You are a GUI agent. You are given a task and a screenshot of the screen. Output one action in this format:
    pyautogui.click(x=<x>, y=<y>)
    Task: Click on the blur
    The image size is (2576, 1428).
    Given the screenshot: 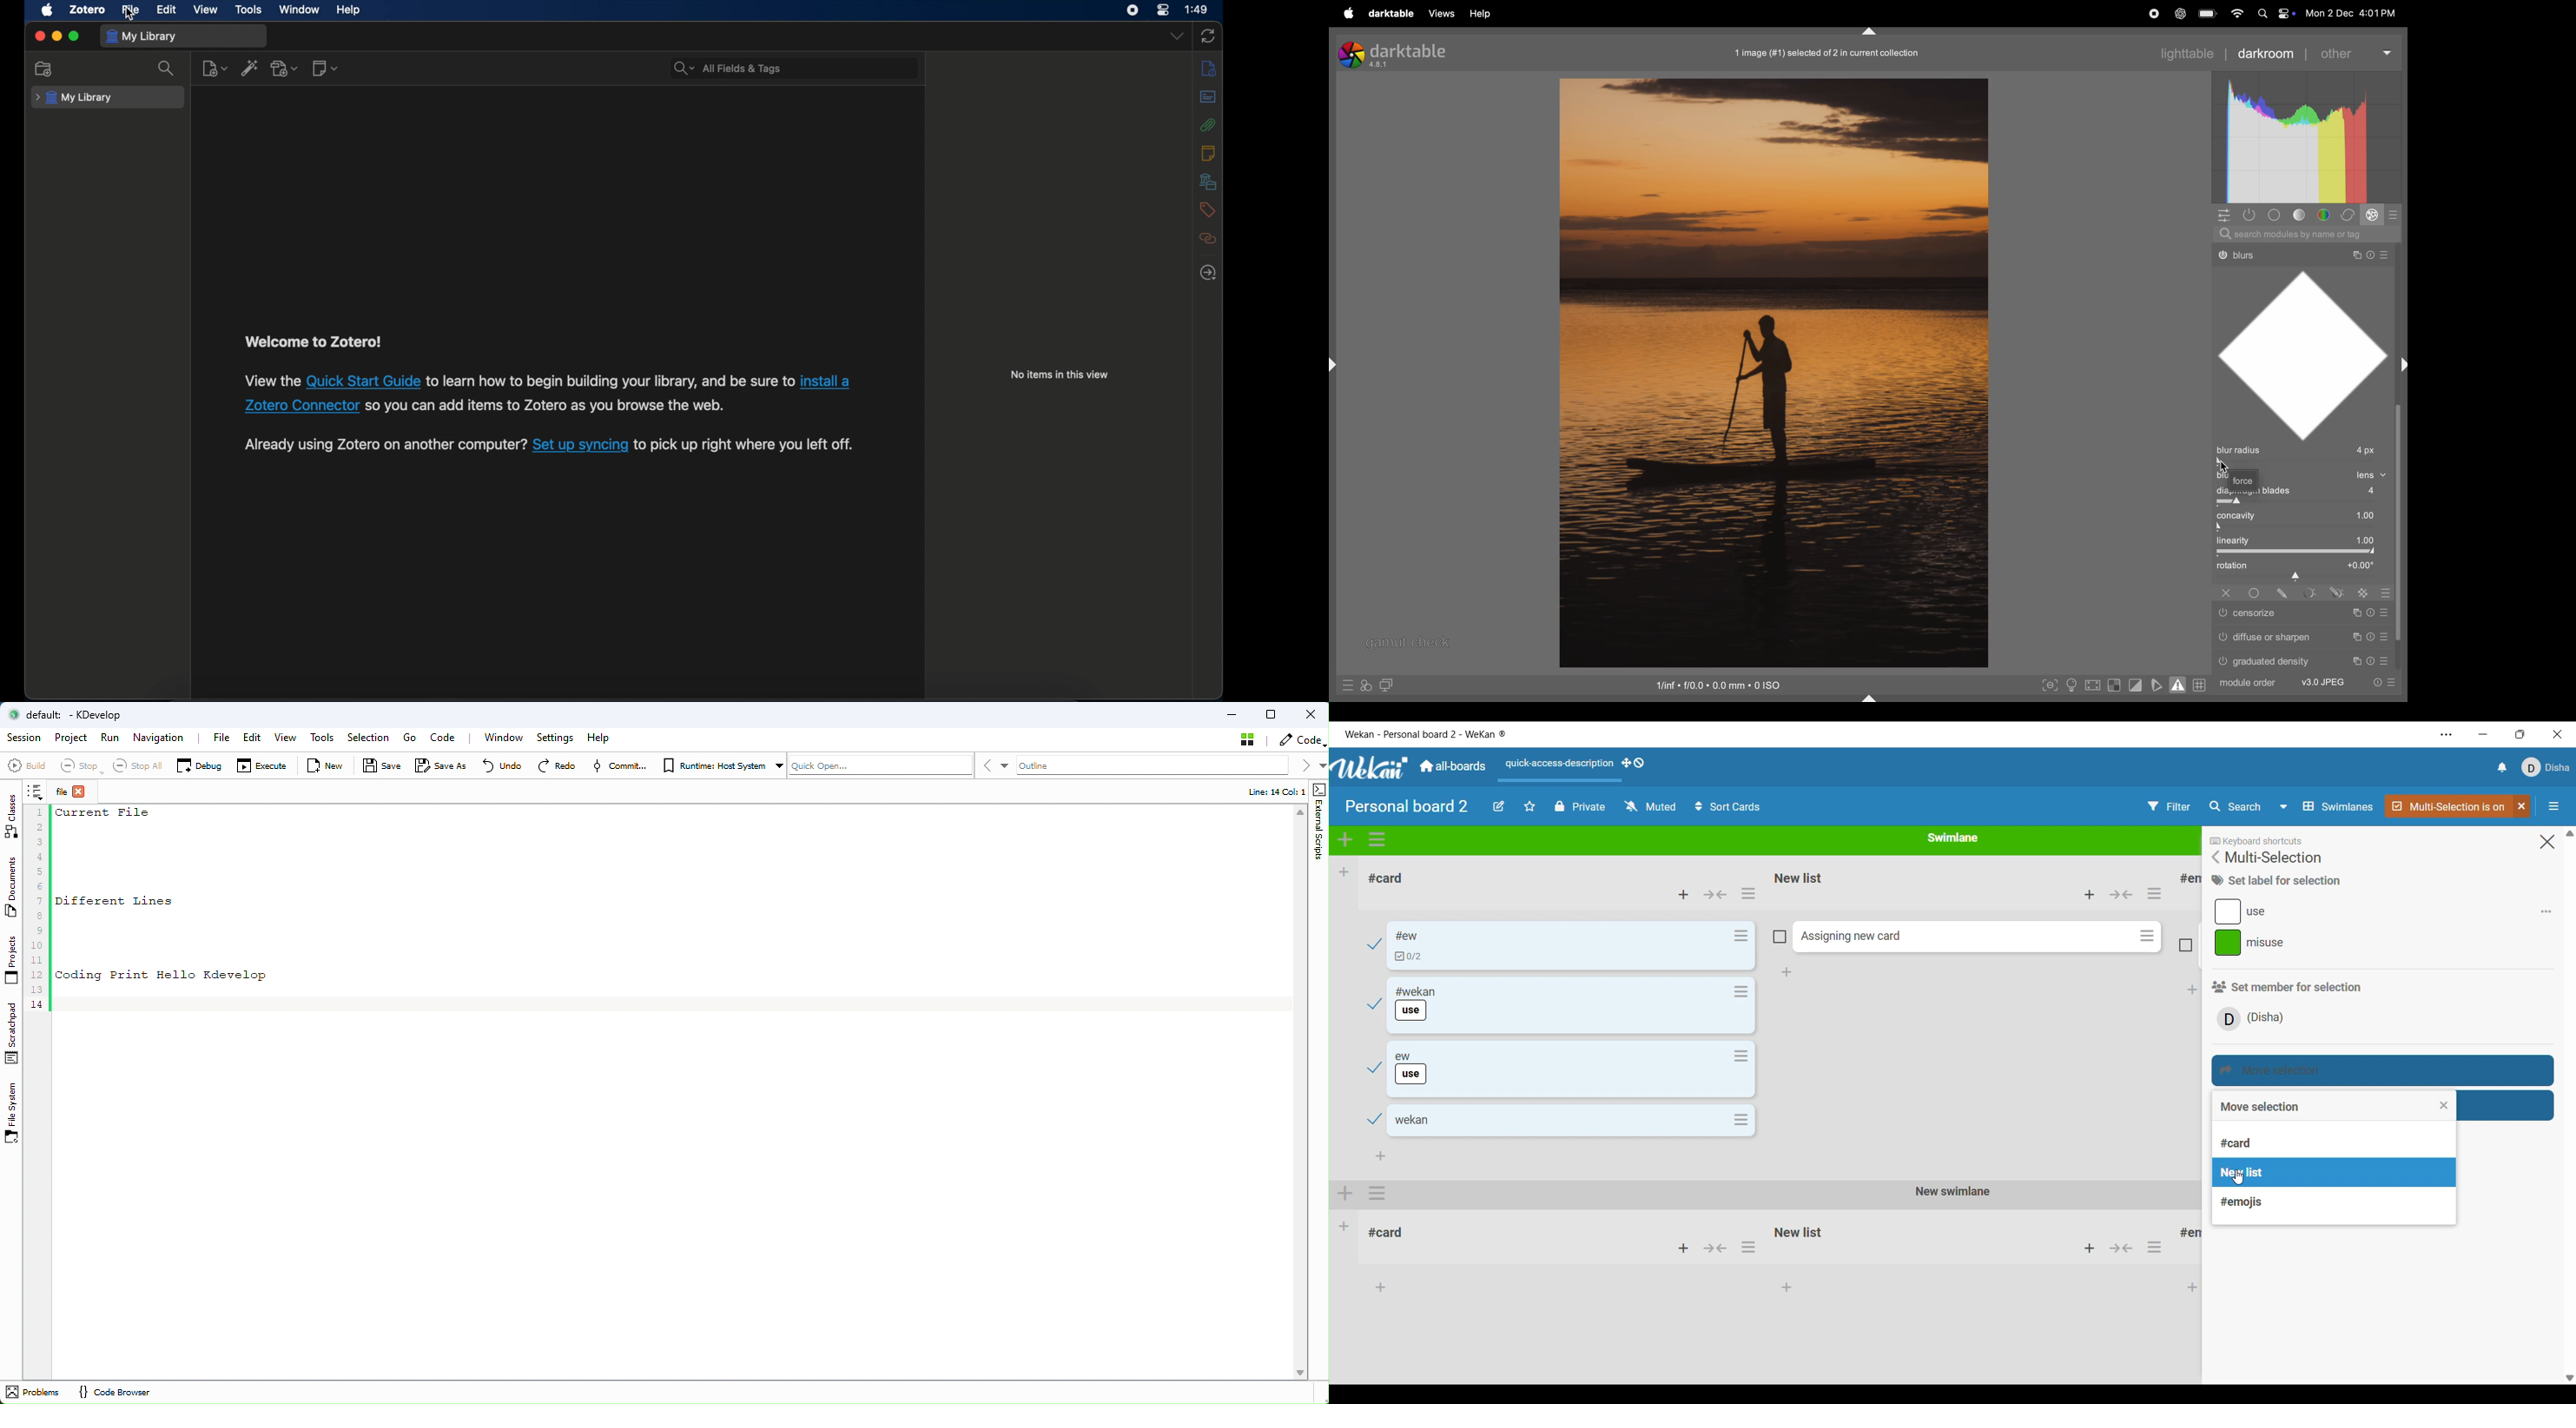 What is the action you would take?
    pyautogui.click(x=2239, y=476)
    